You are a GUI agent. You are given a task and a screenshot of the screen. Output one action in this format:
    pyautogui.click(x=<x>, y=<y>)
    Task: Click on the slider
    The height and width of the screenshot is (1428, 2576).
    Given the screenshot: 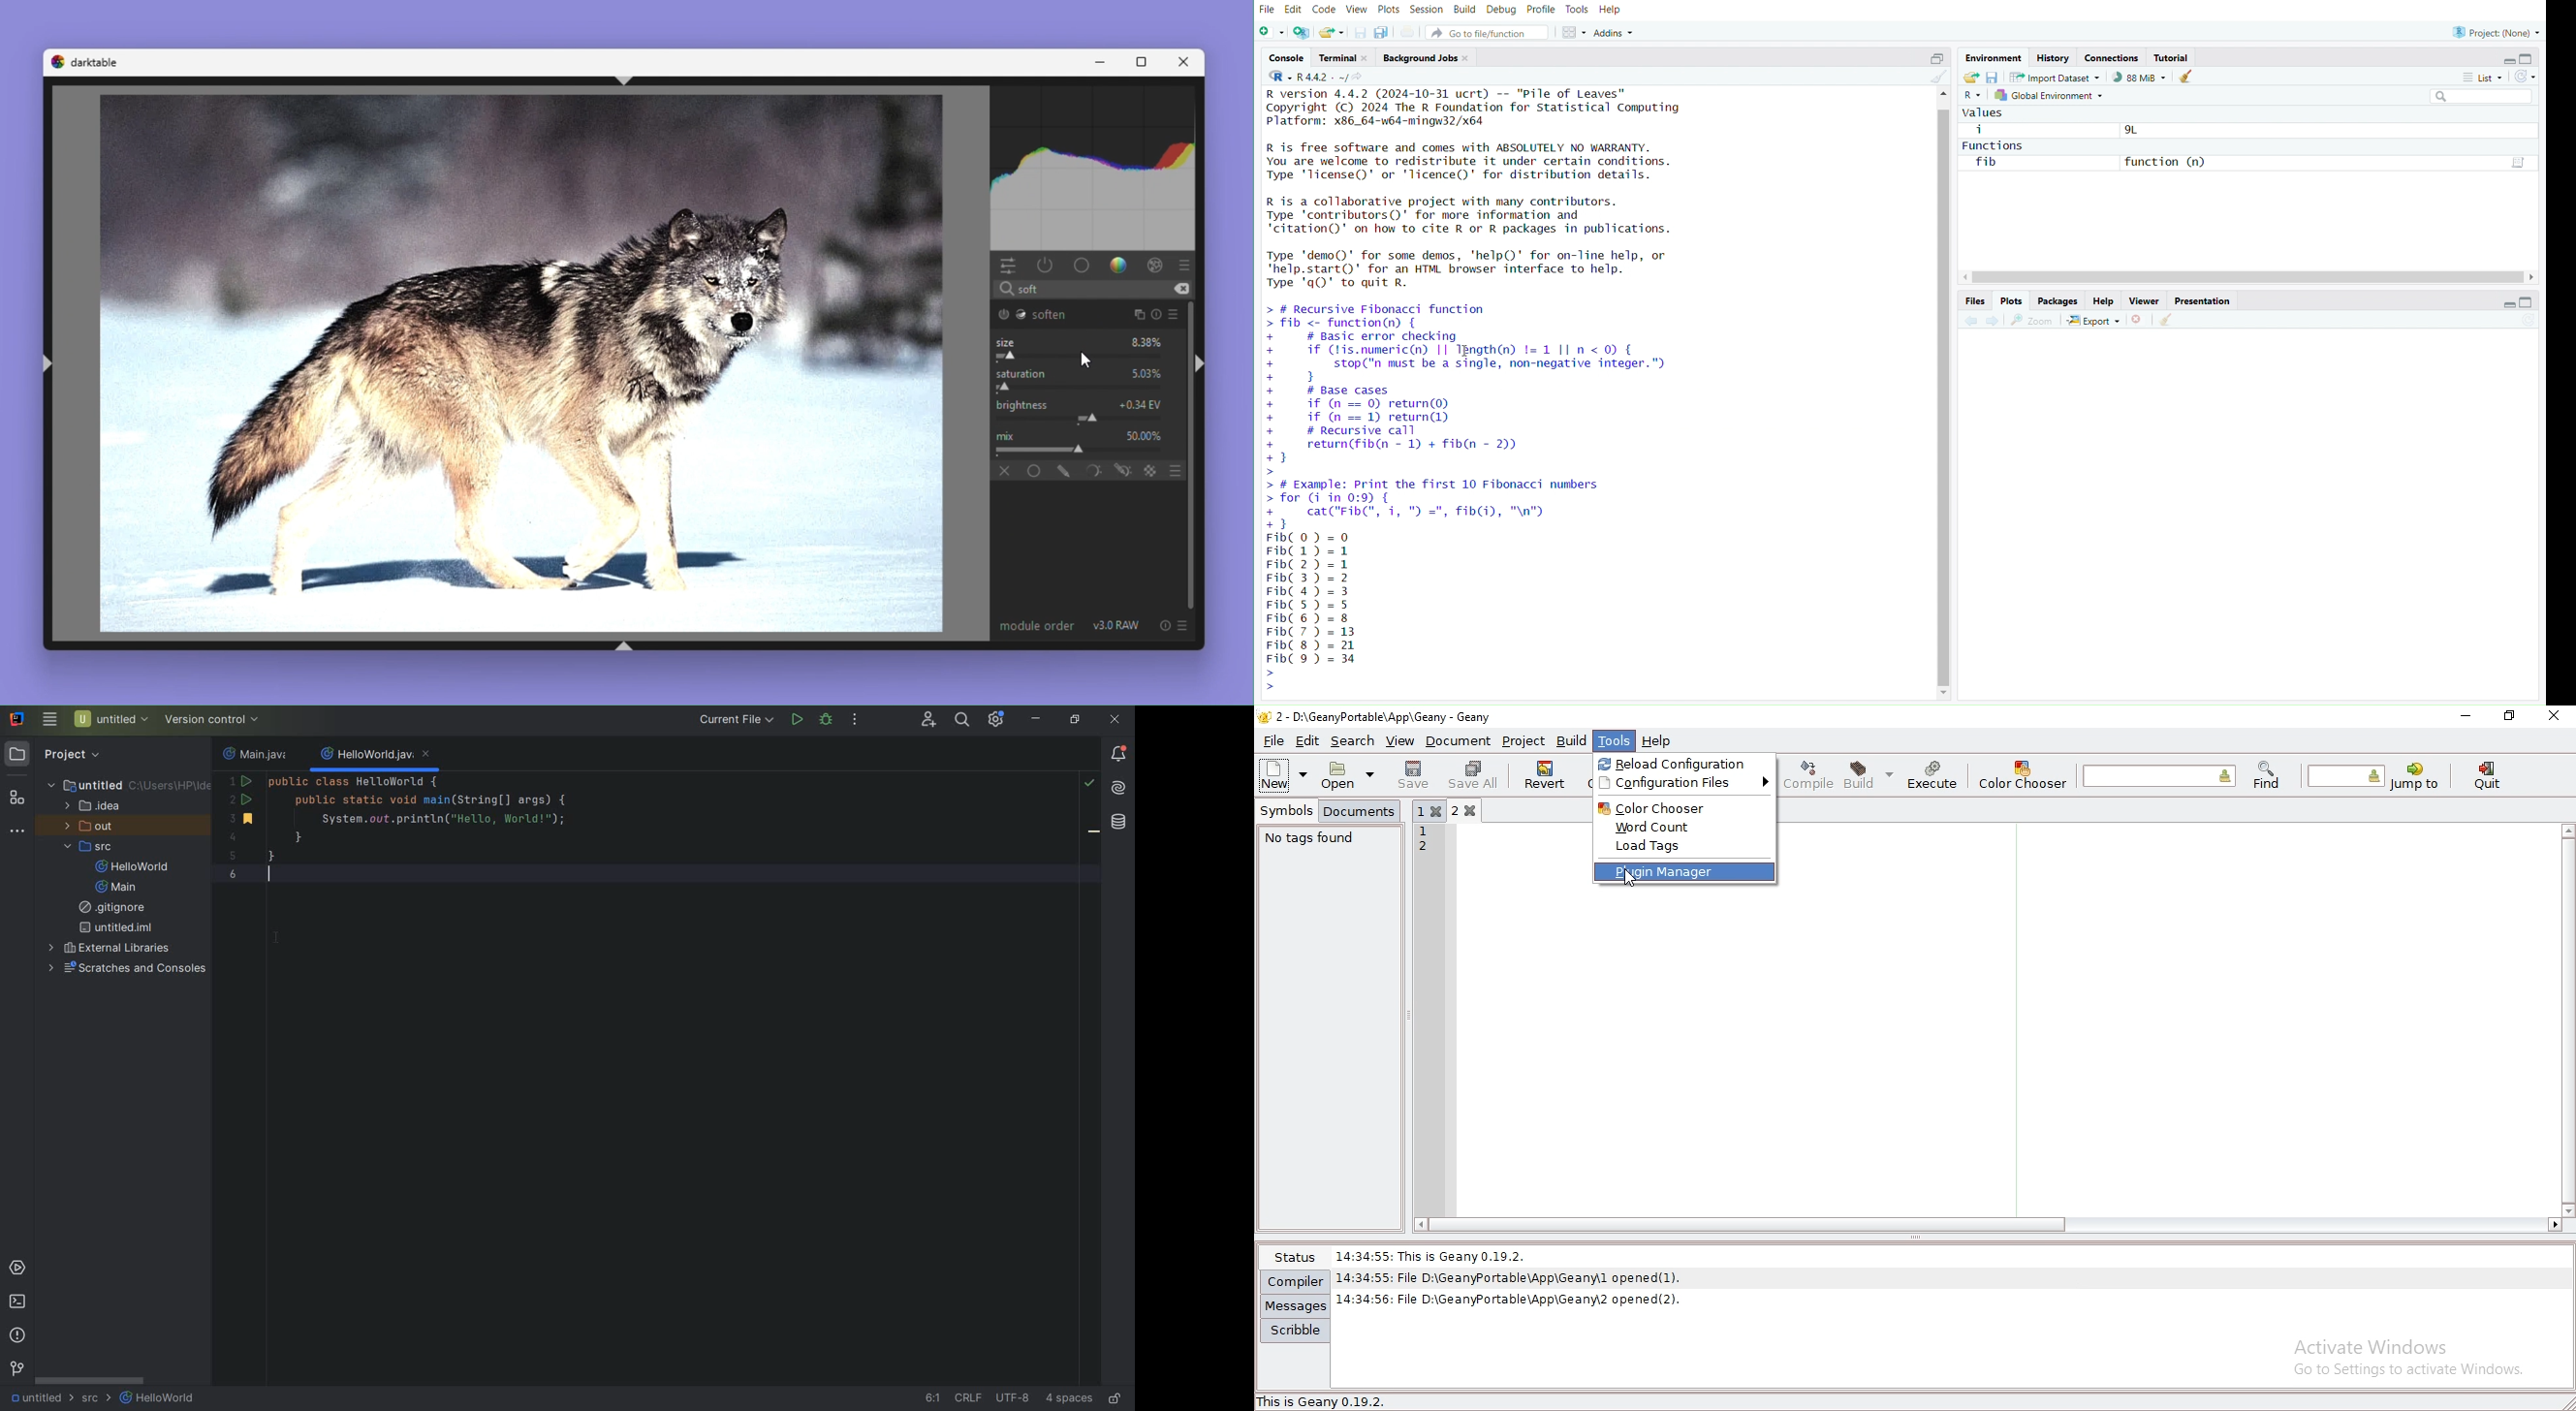 What is the action you would take?
    pyautogui.click(x=1083, y=417)
    